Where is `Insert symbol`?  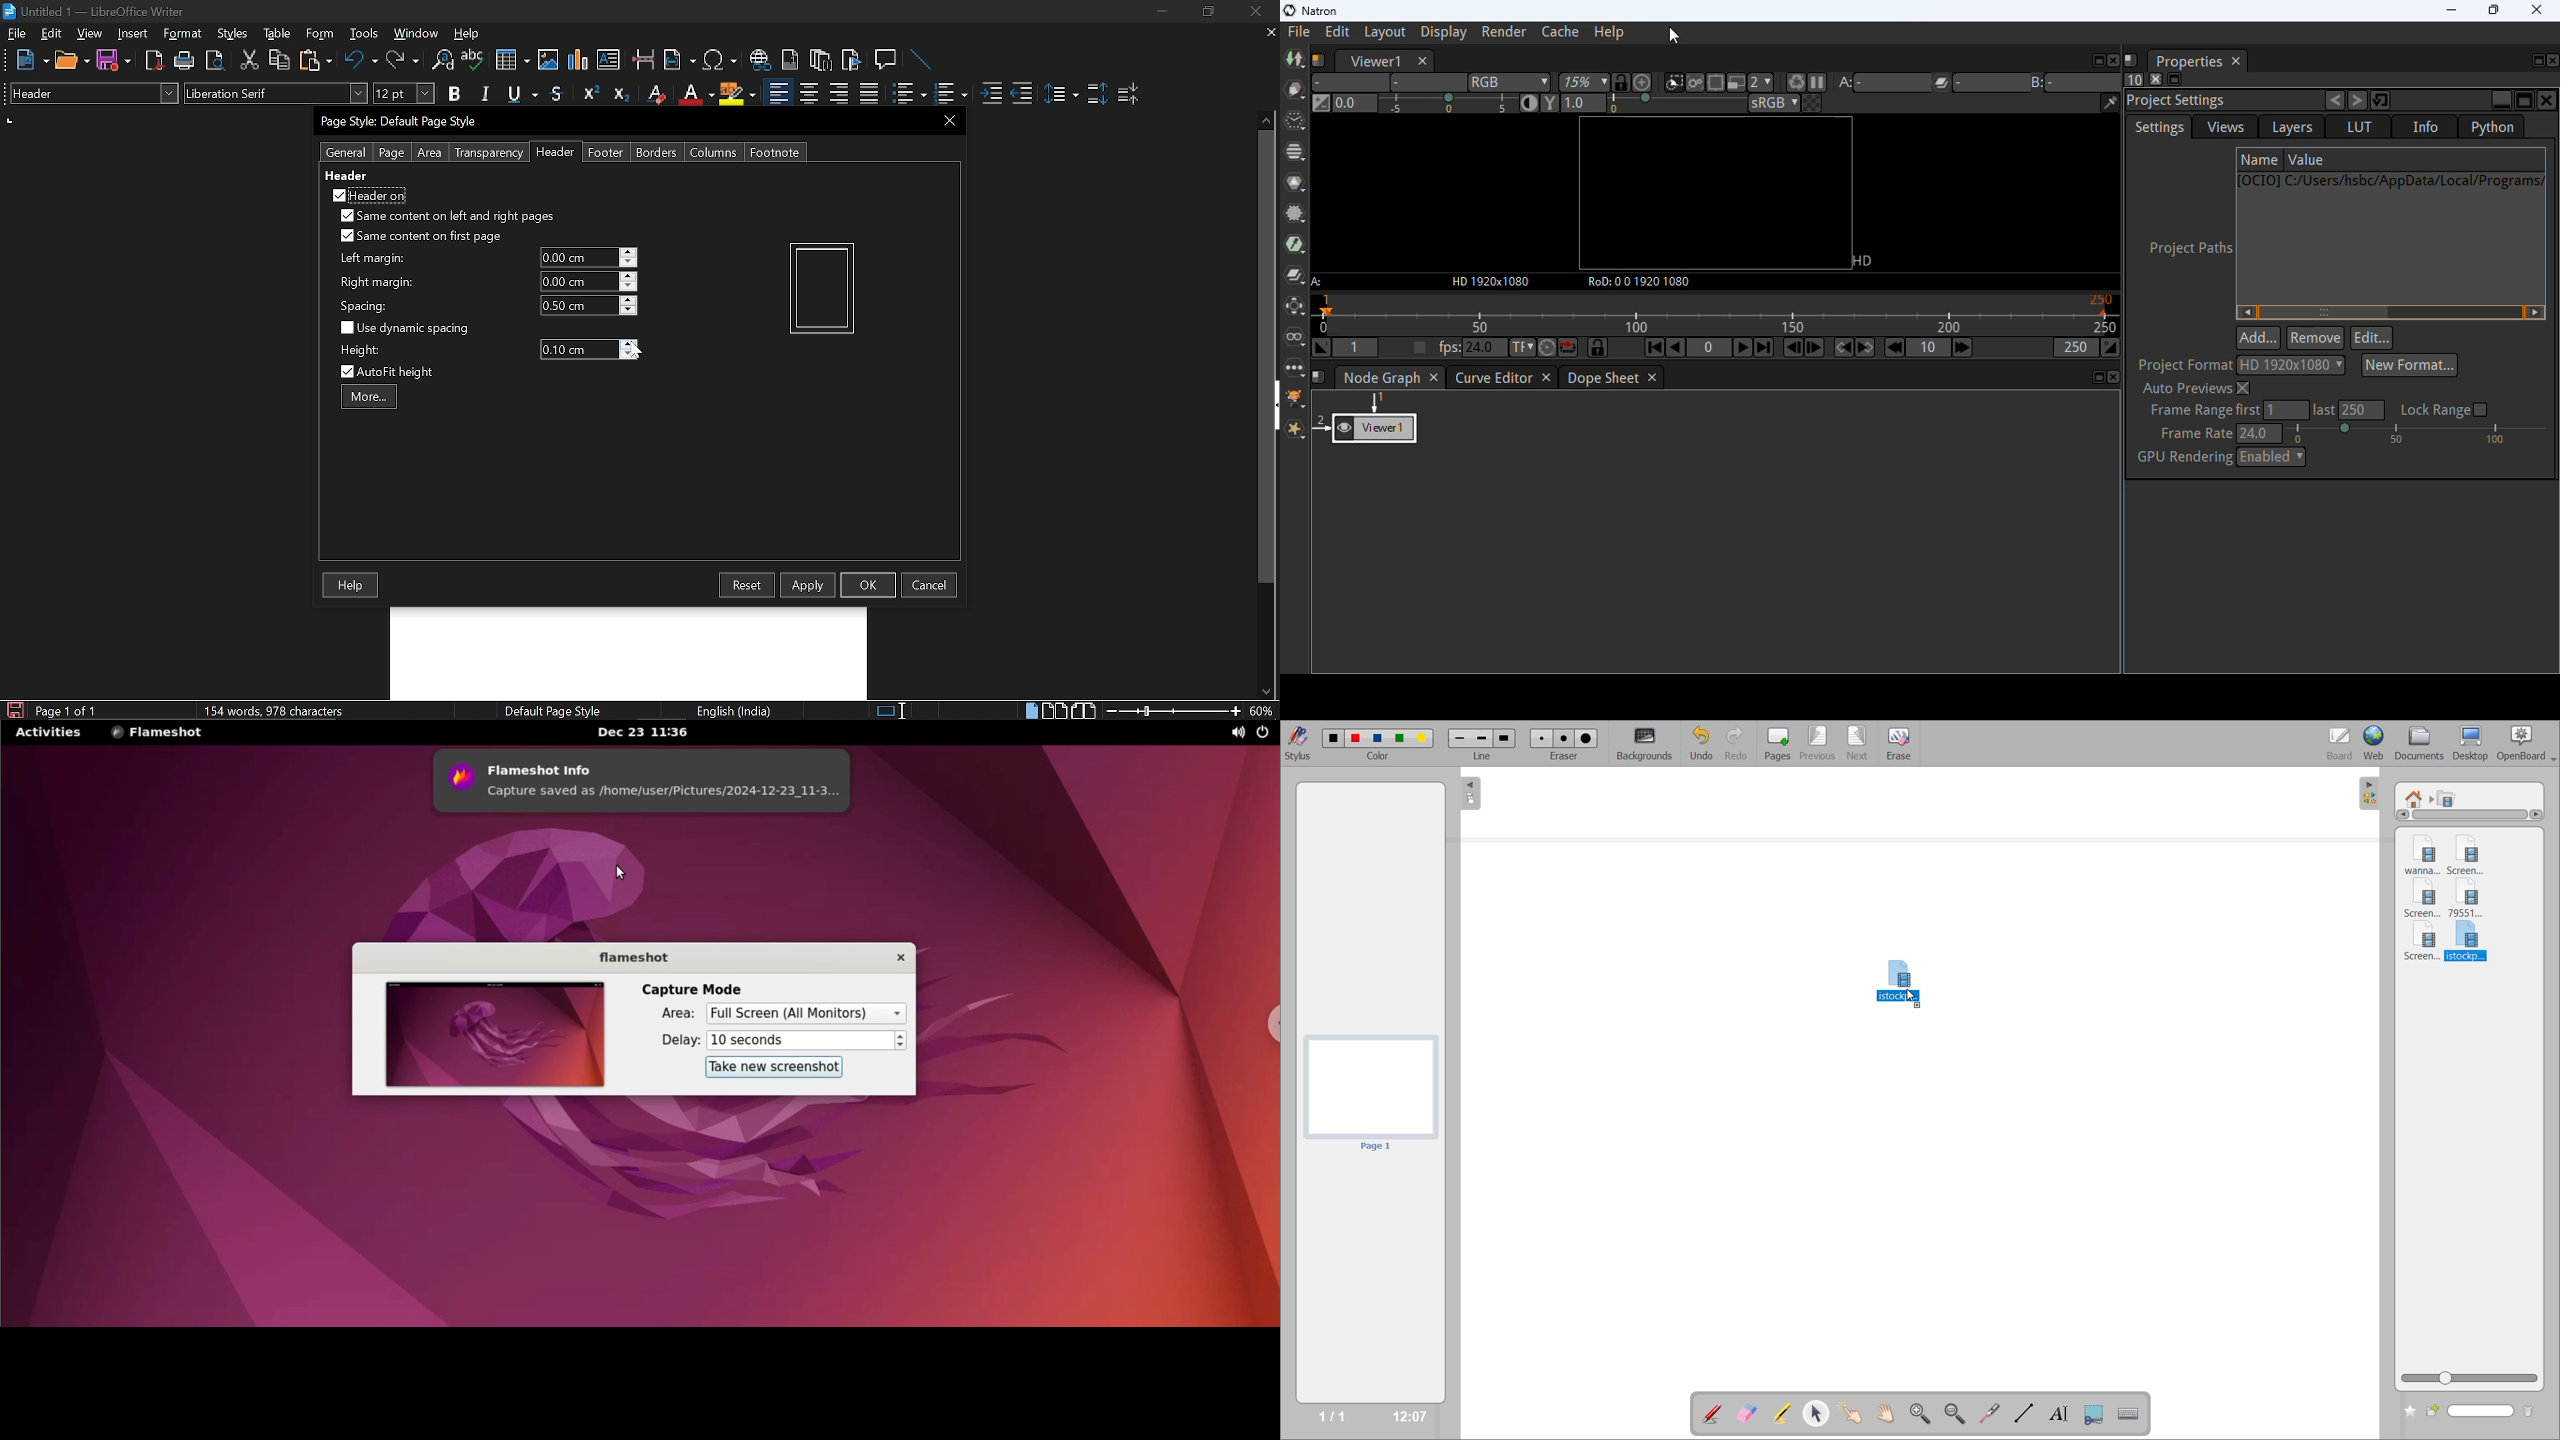
Insert symbol is located at coordinates (722, 60).